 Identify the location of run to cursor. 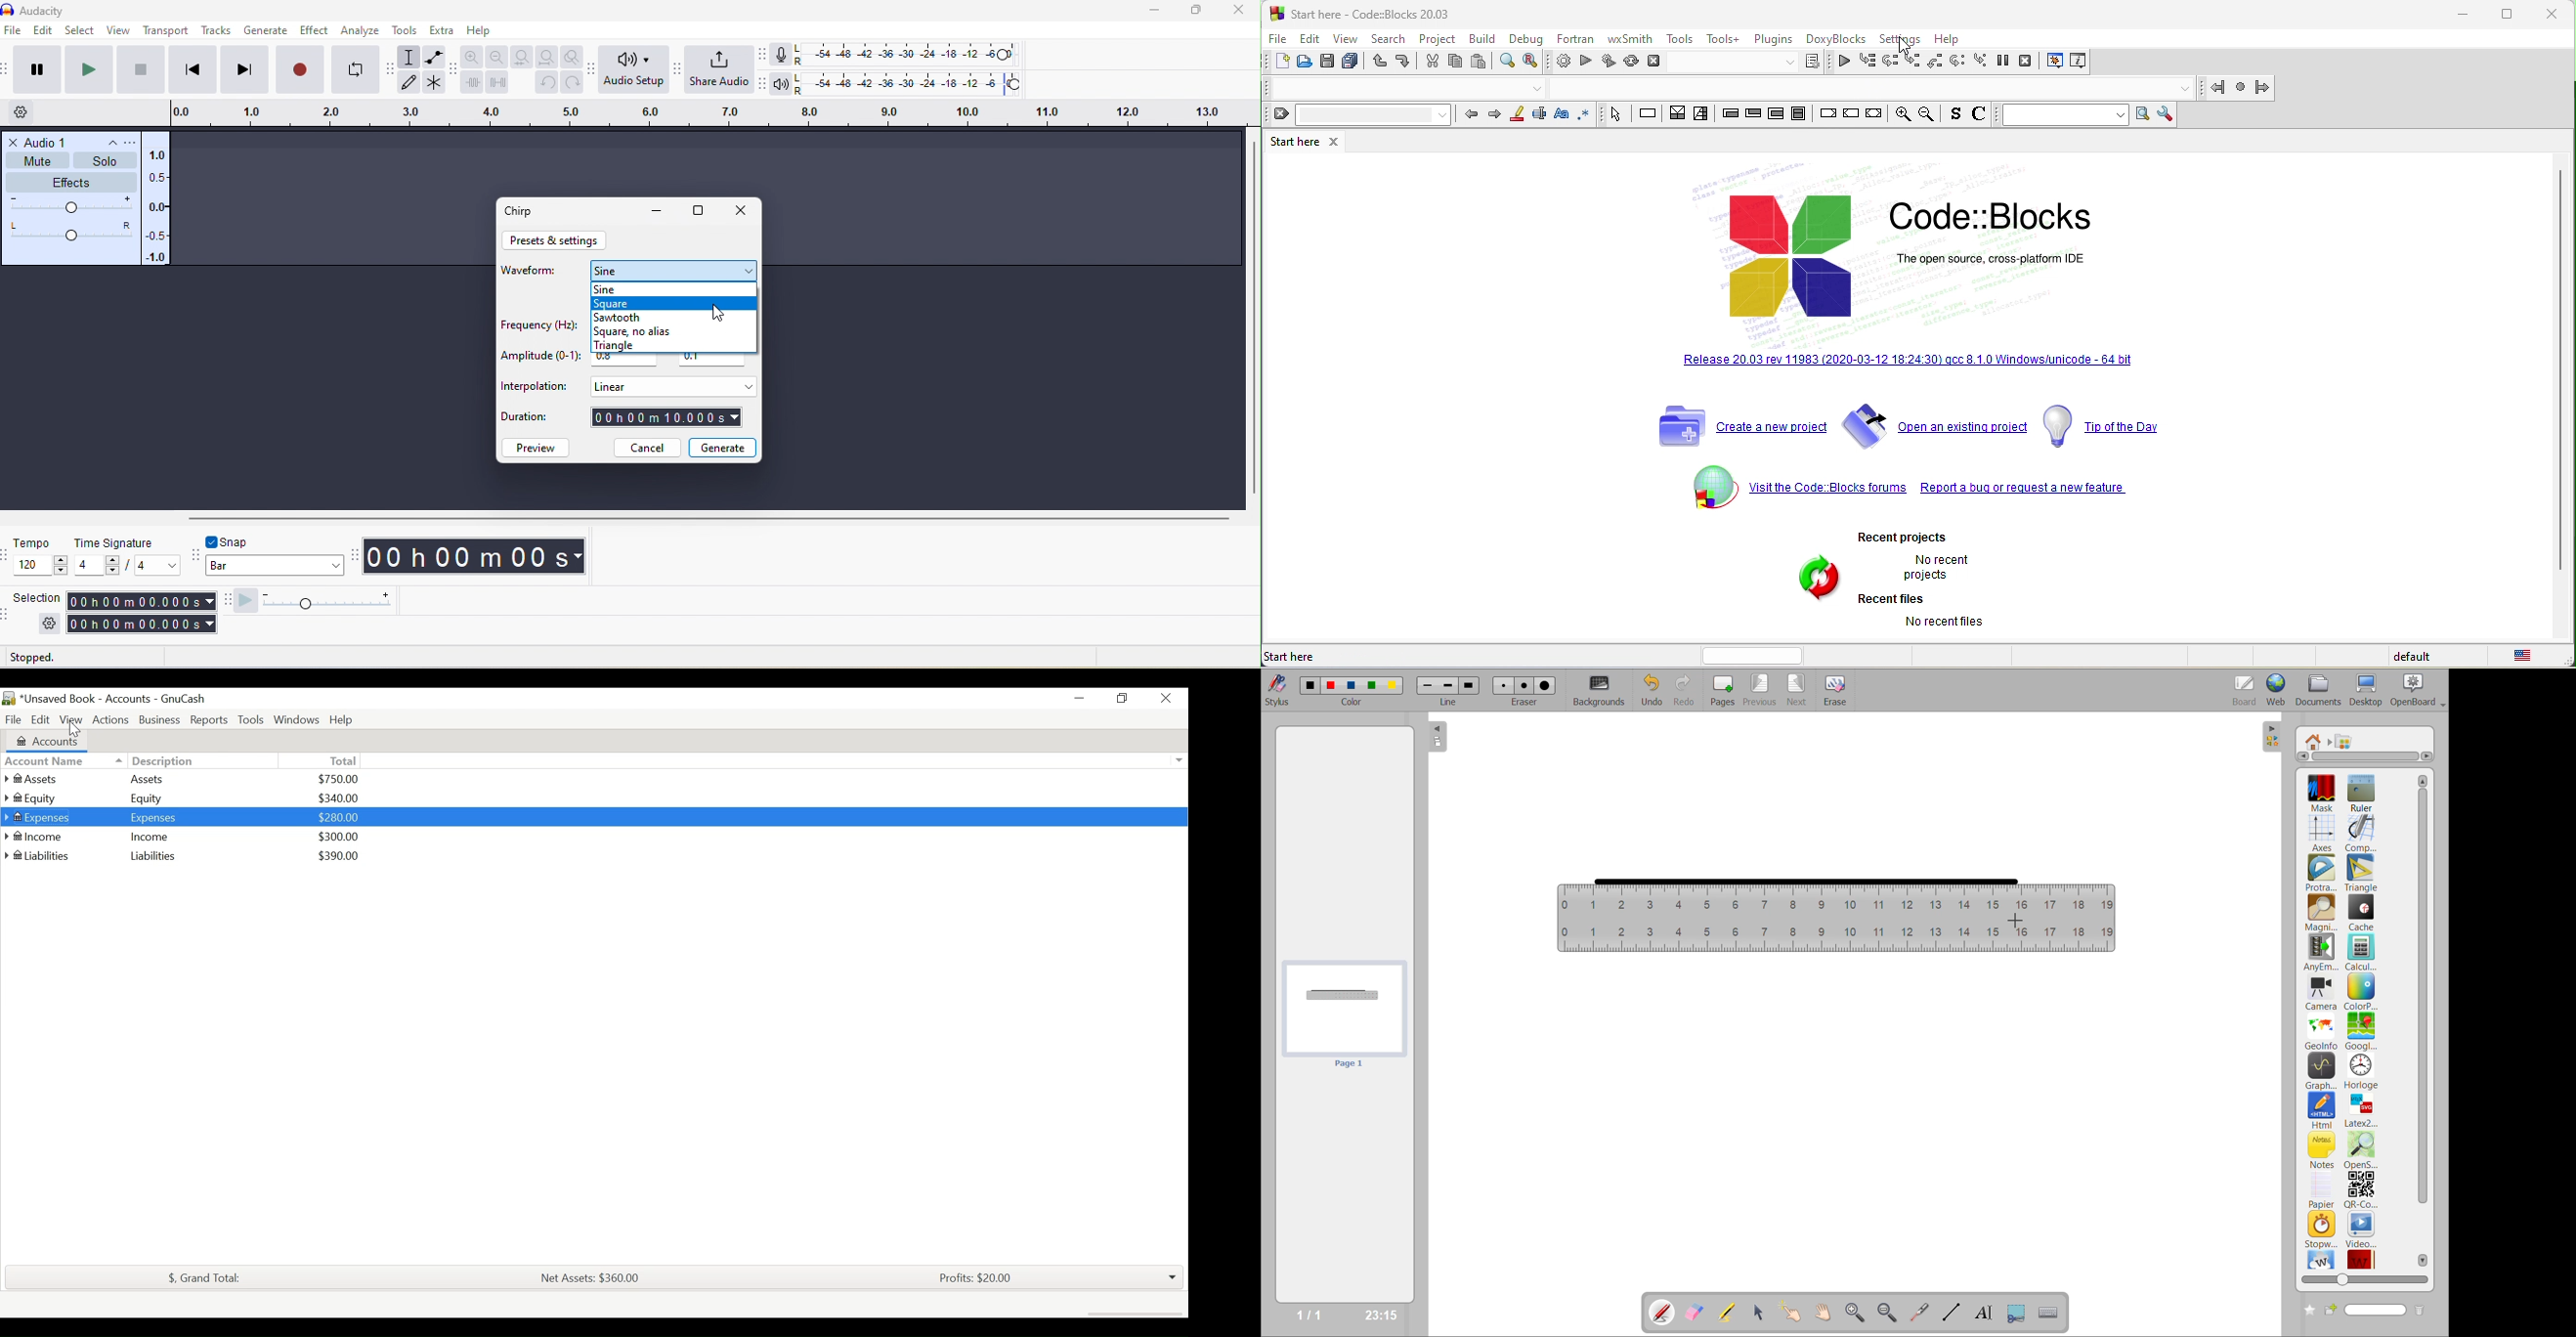
(1870, 65).